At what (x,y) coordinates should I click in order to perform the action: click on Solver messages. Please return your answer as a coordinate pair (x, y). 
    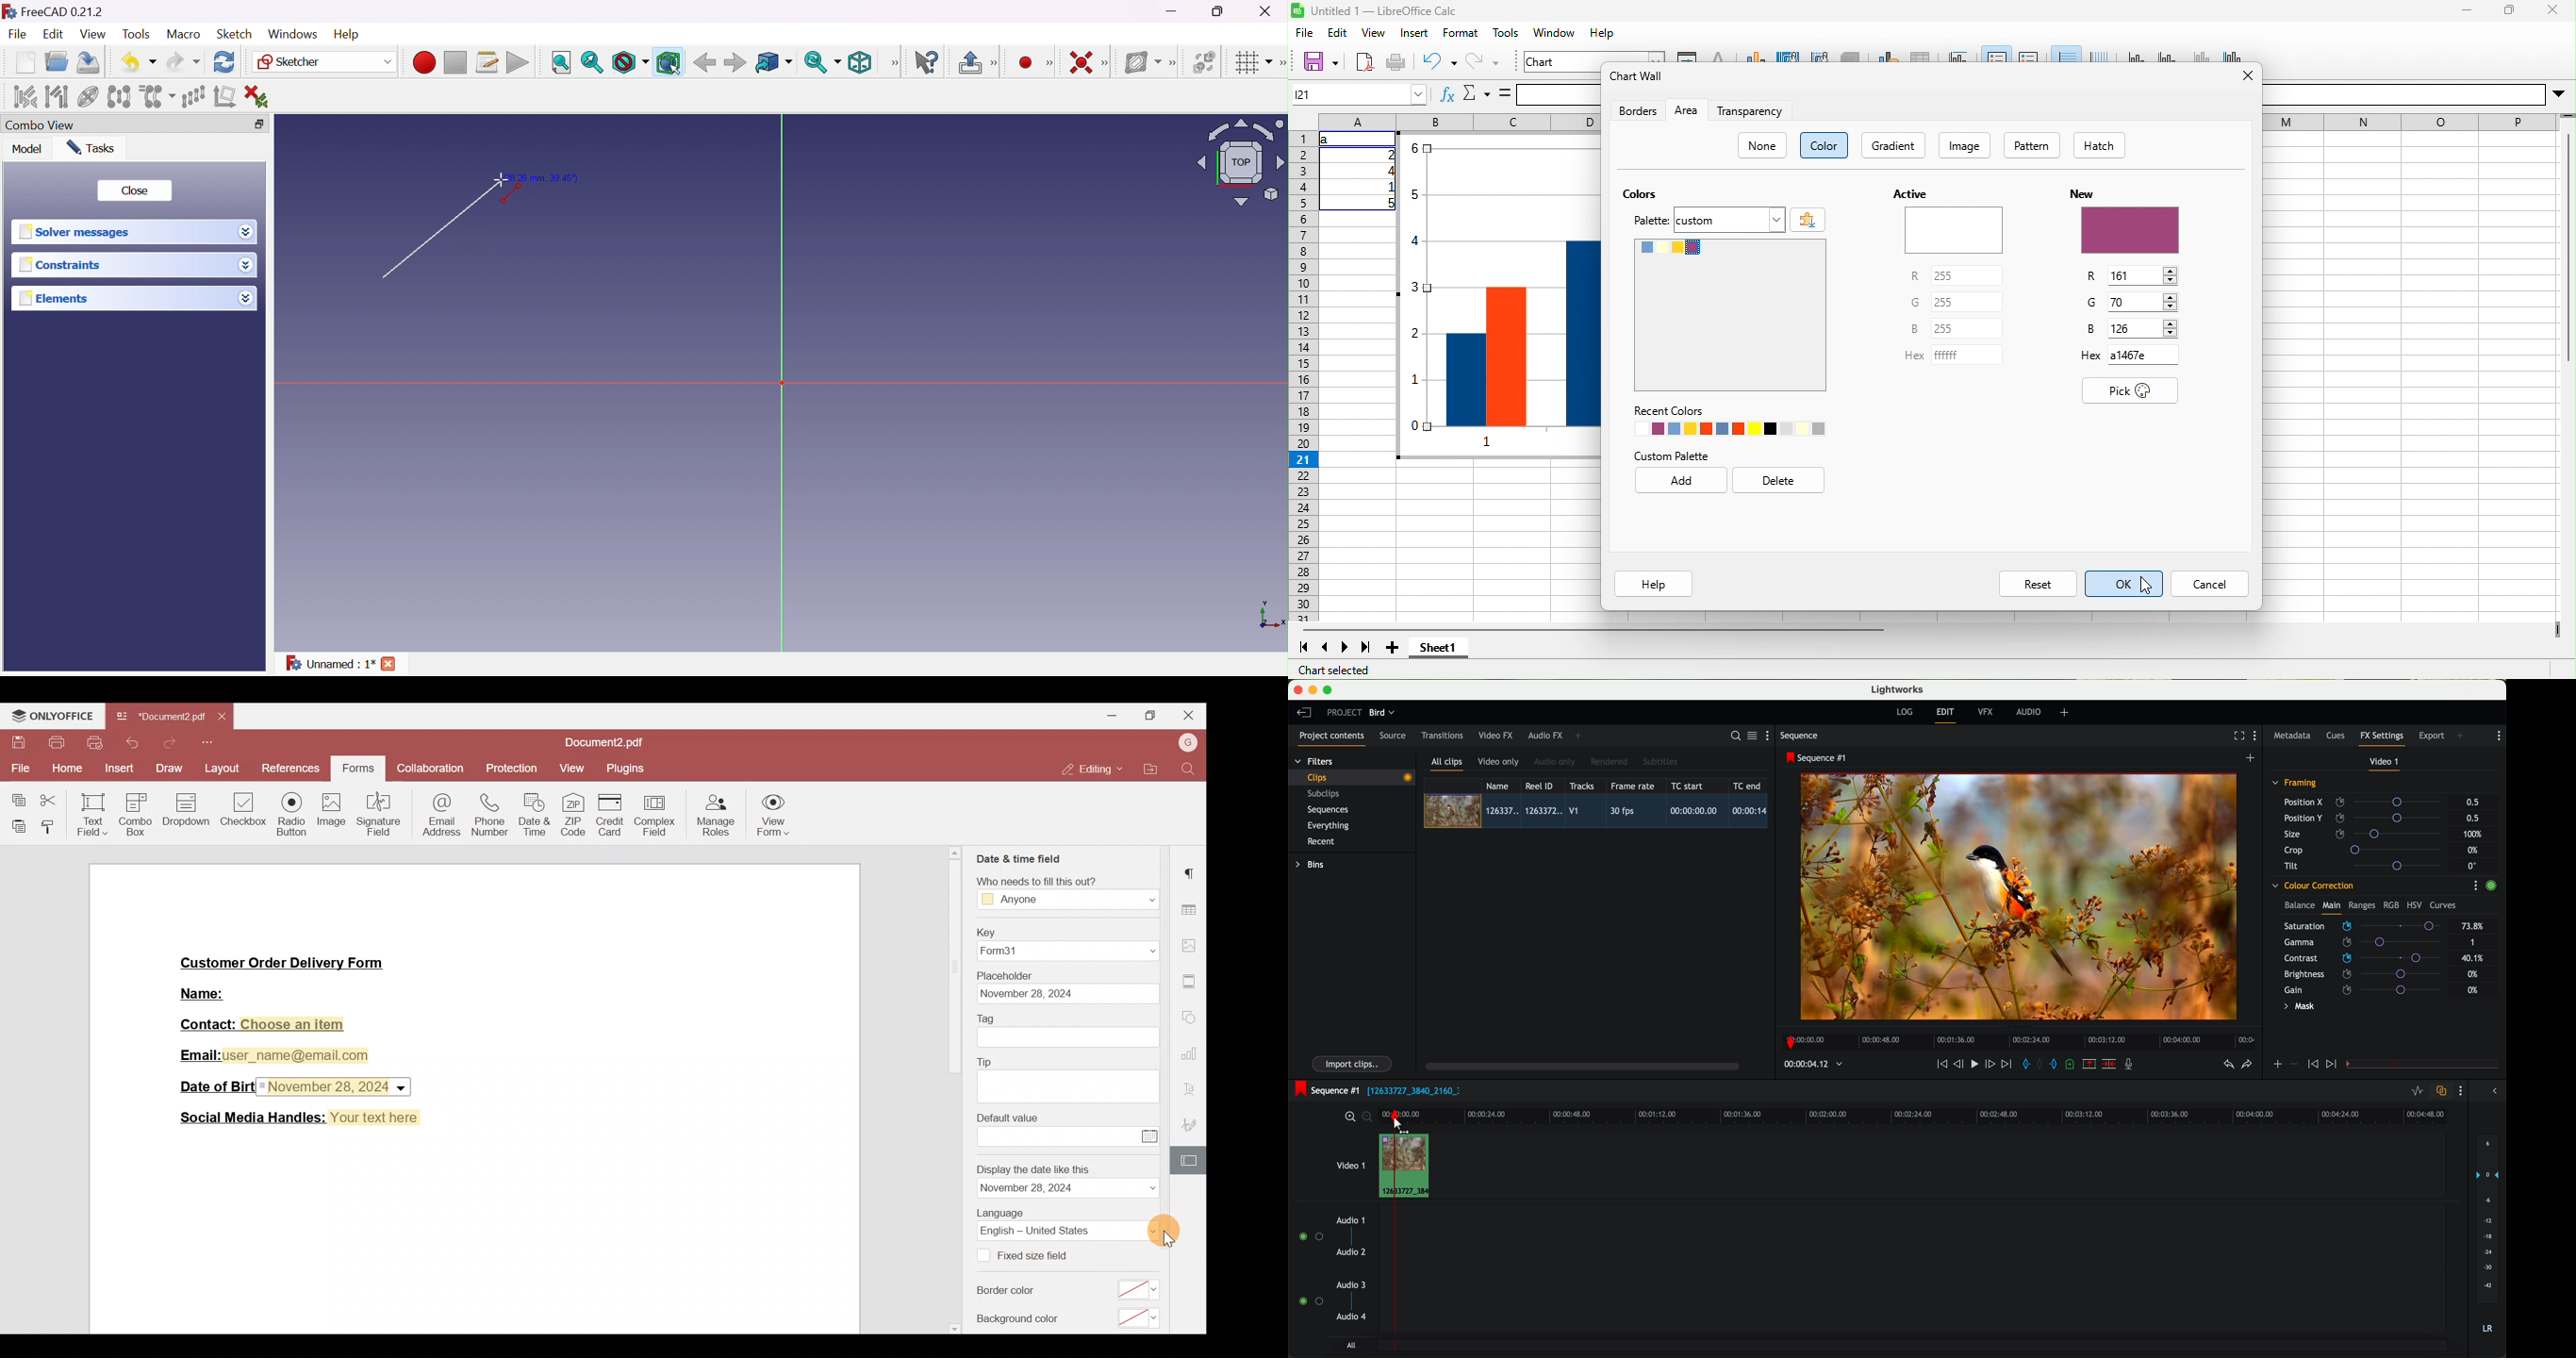
    Looking at the image, I should click on (79, 232).